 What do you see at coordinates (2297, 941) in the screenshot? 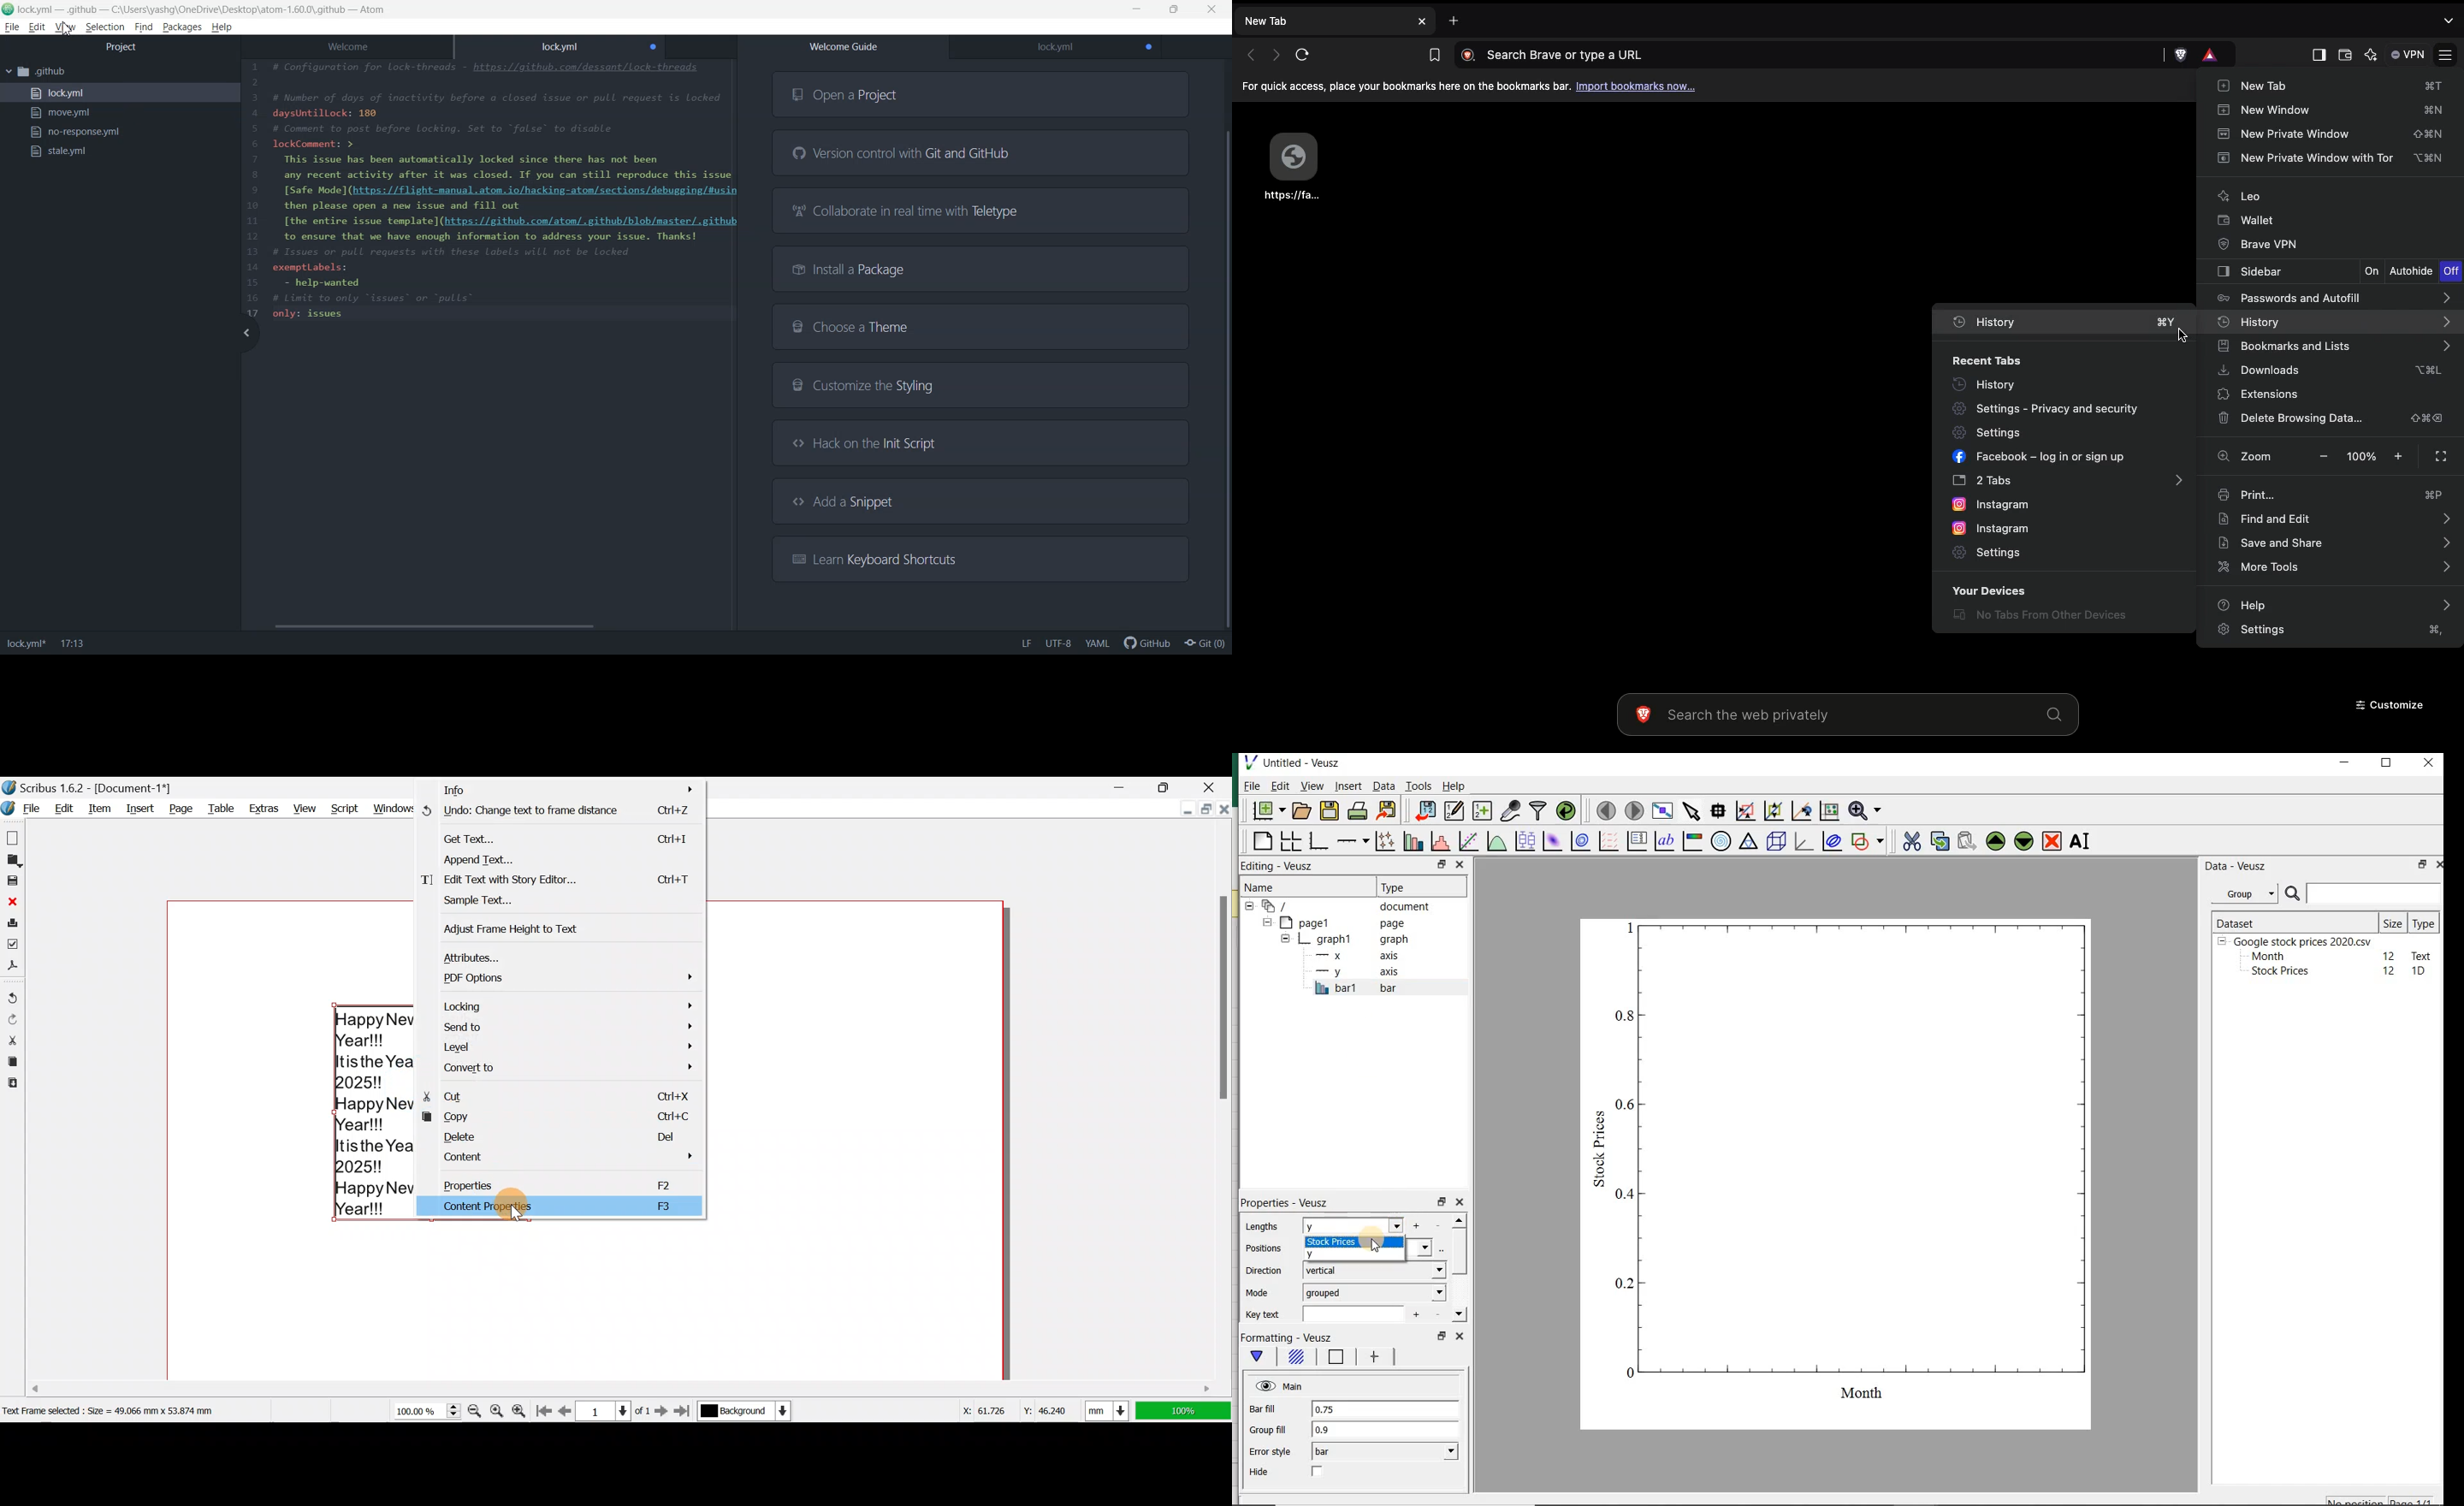
I see `Google stock prices 2020.csv` at bounding box center [2297, 941].